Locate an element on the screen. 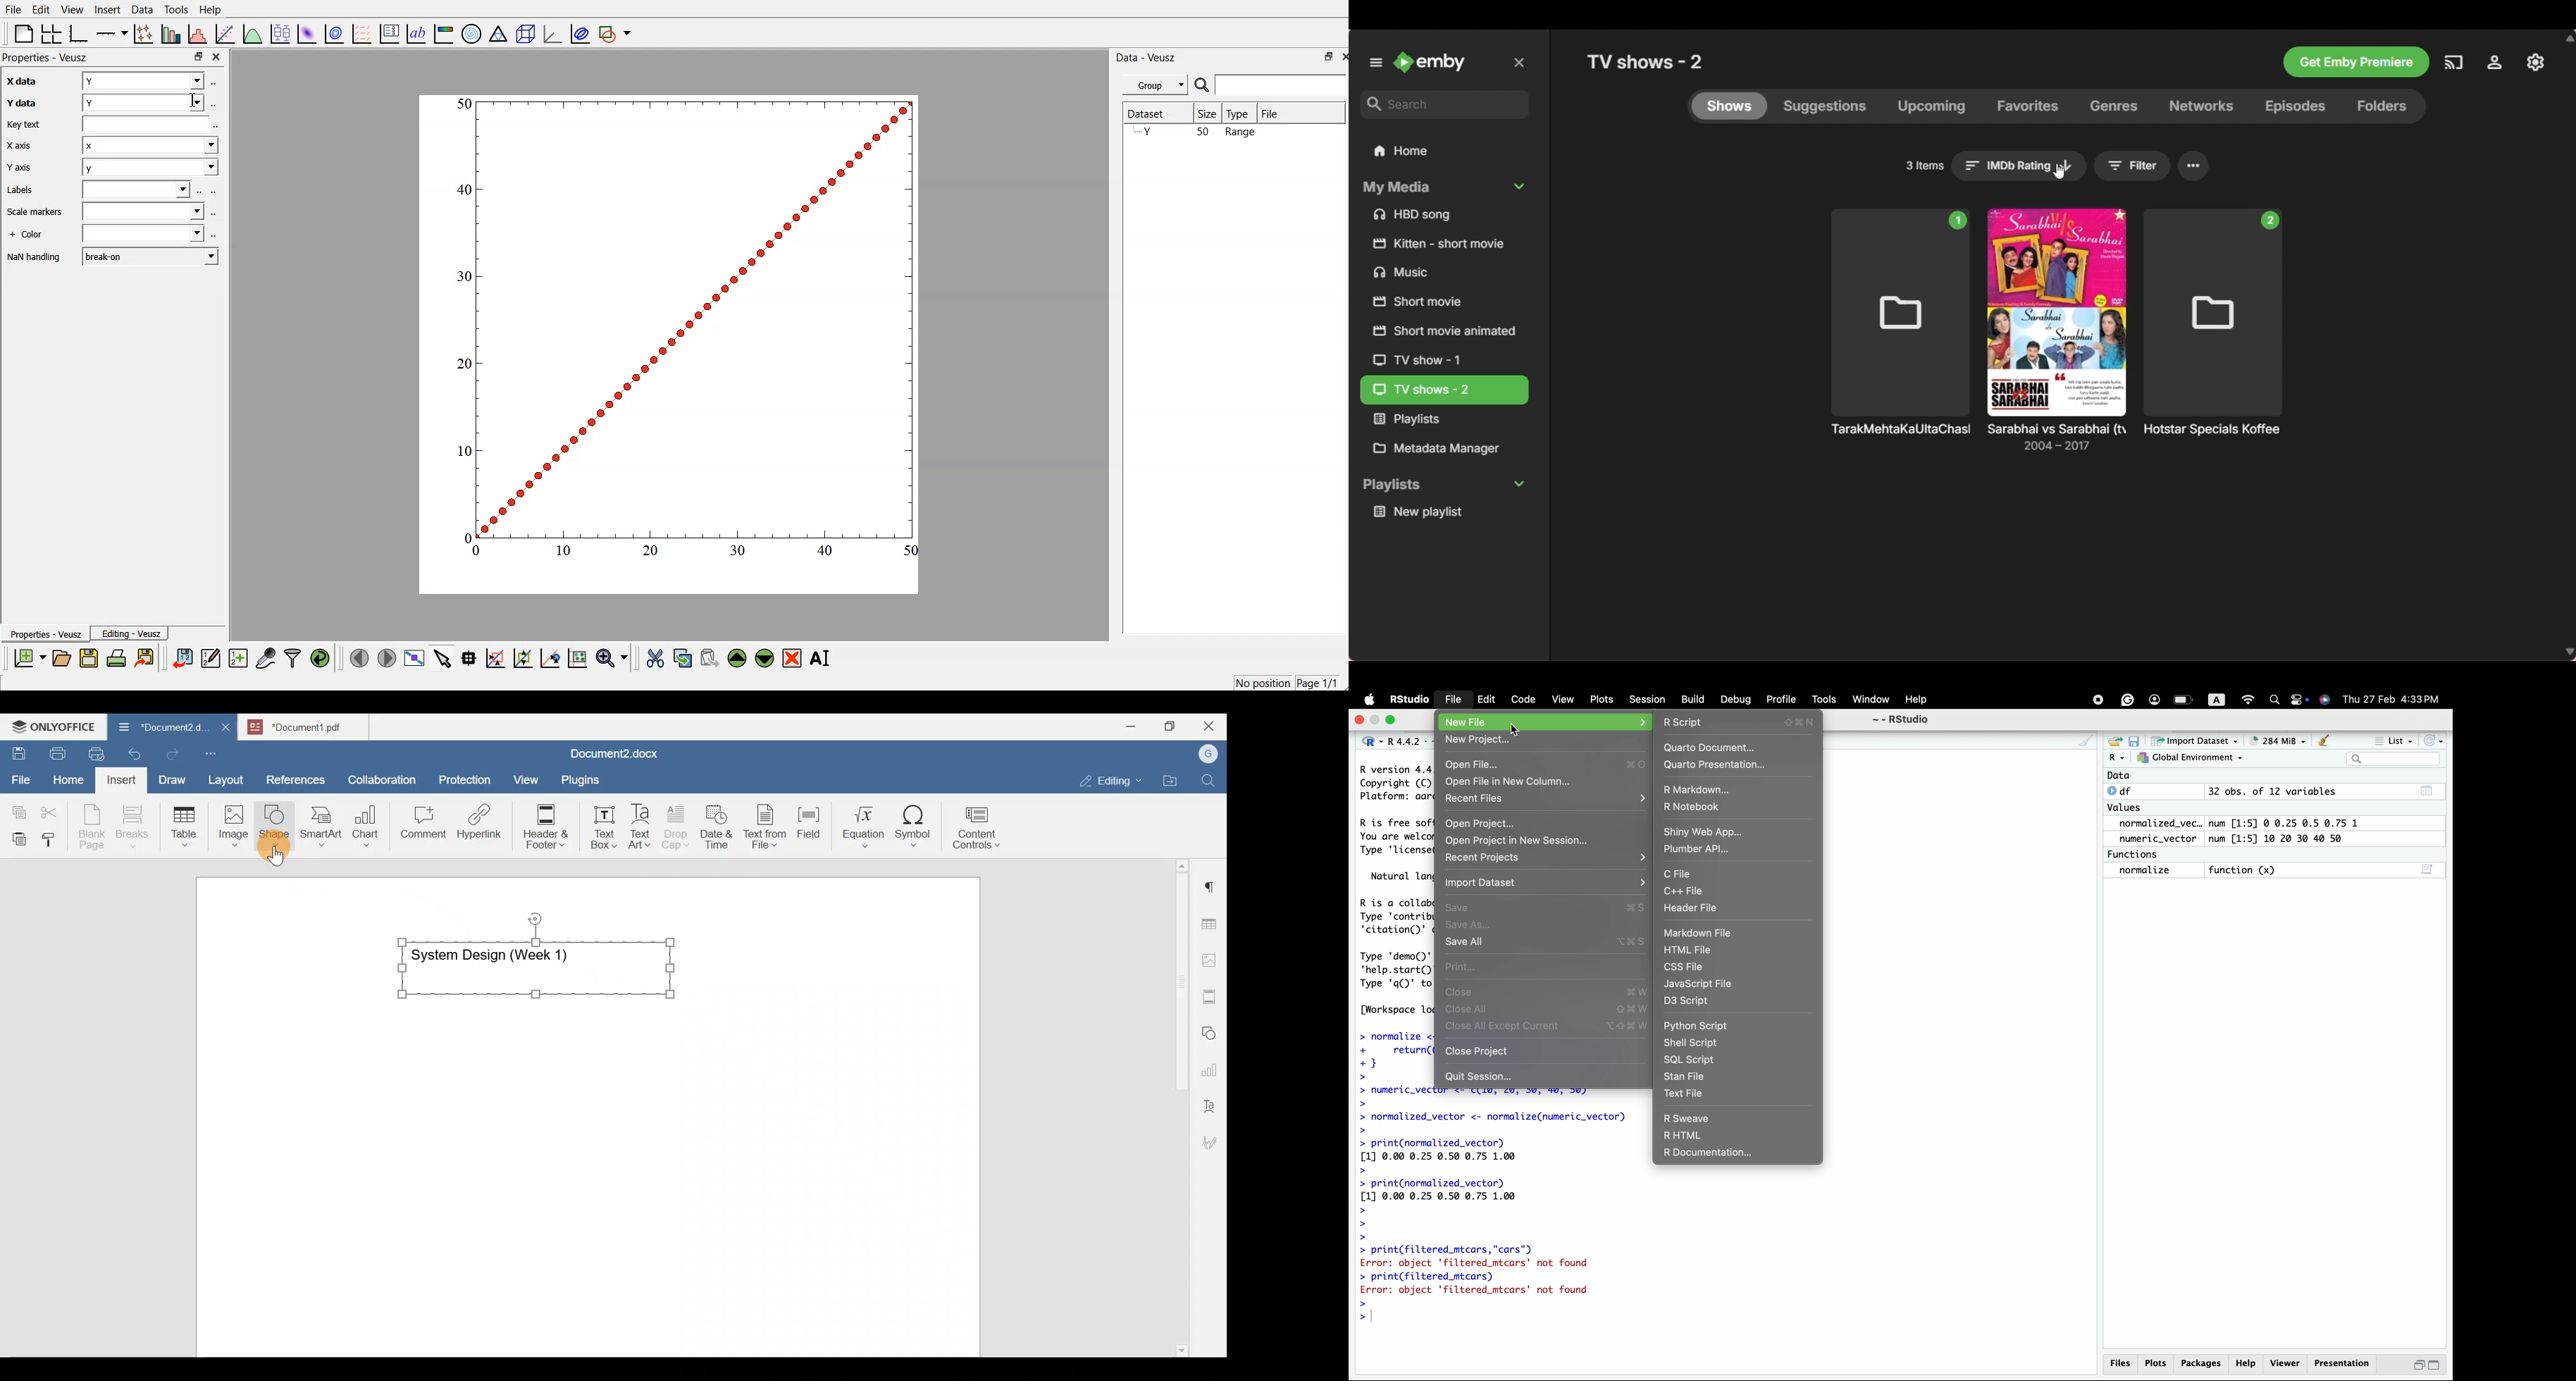  HTML File is located at coordinates (1692, 949).